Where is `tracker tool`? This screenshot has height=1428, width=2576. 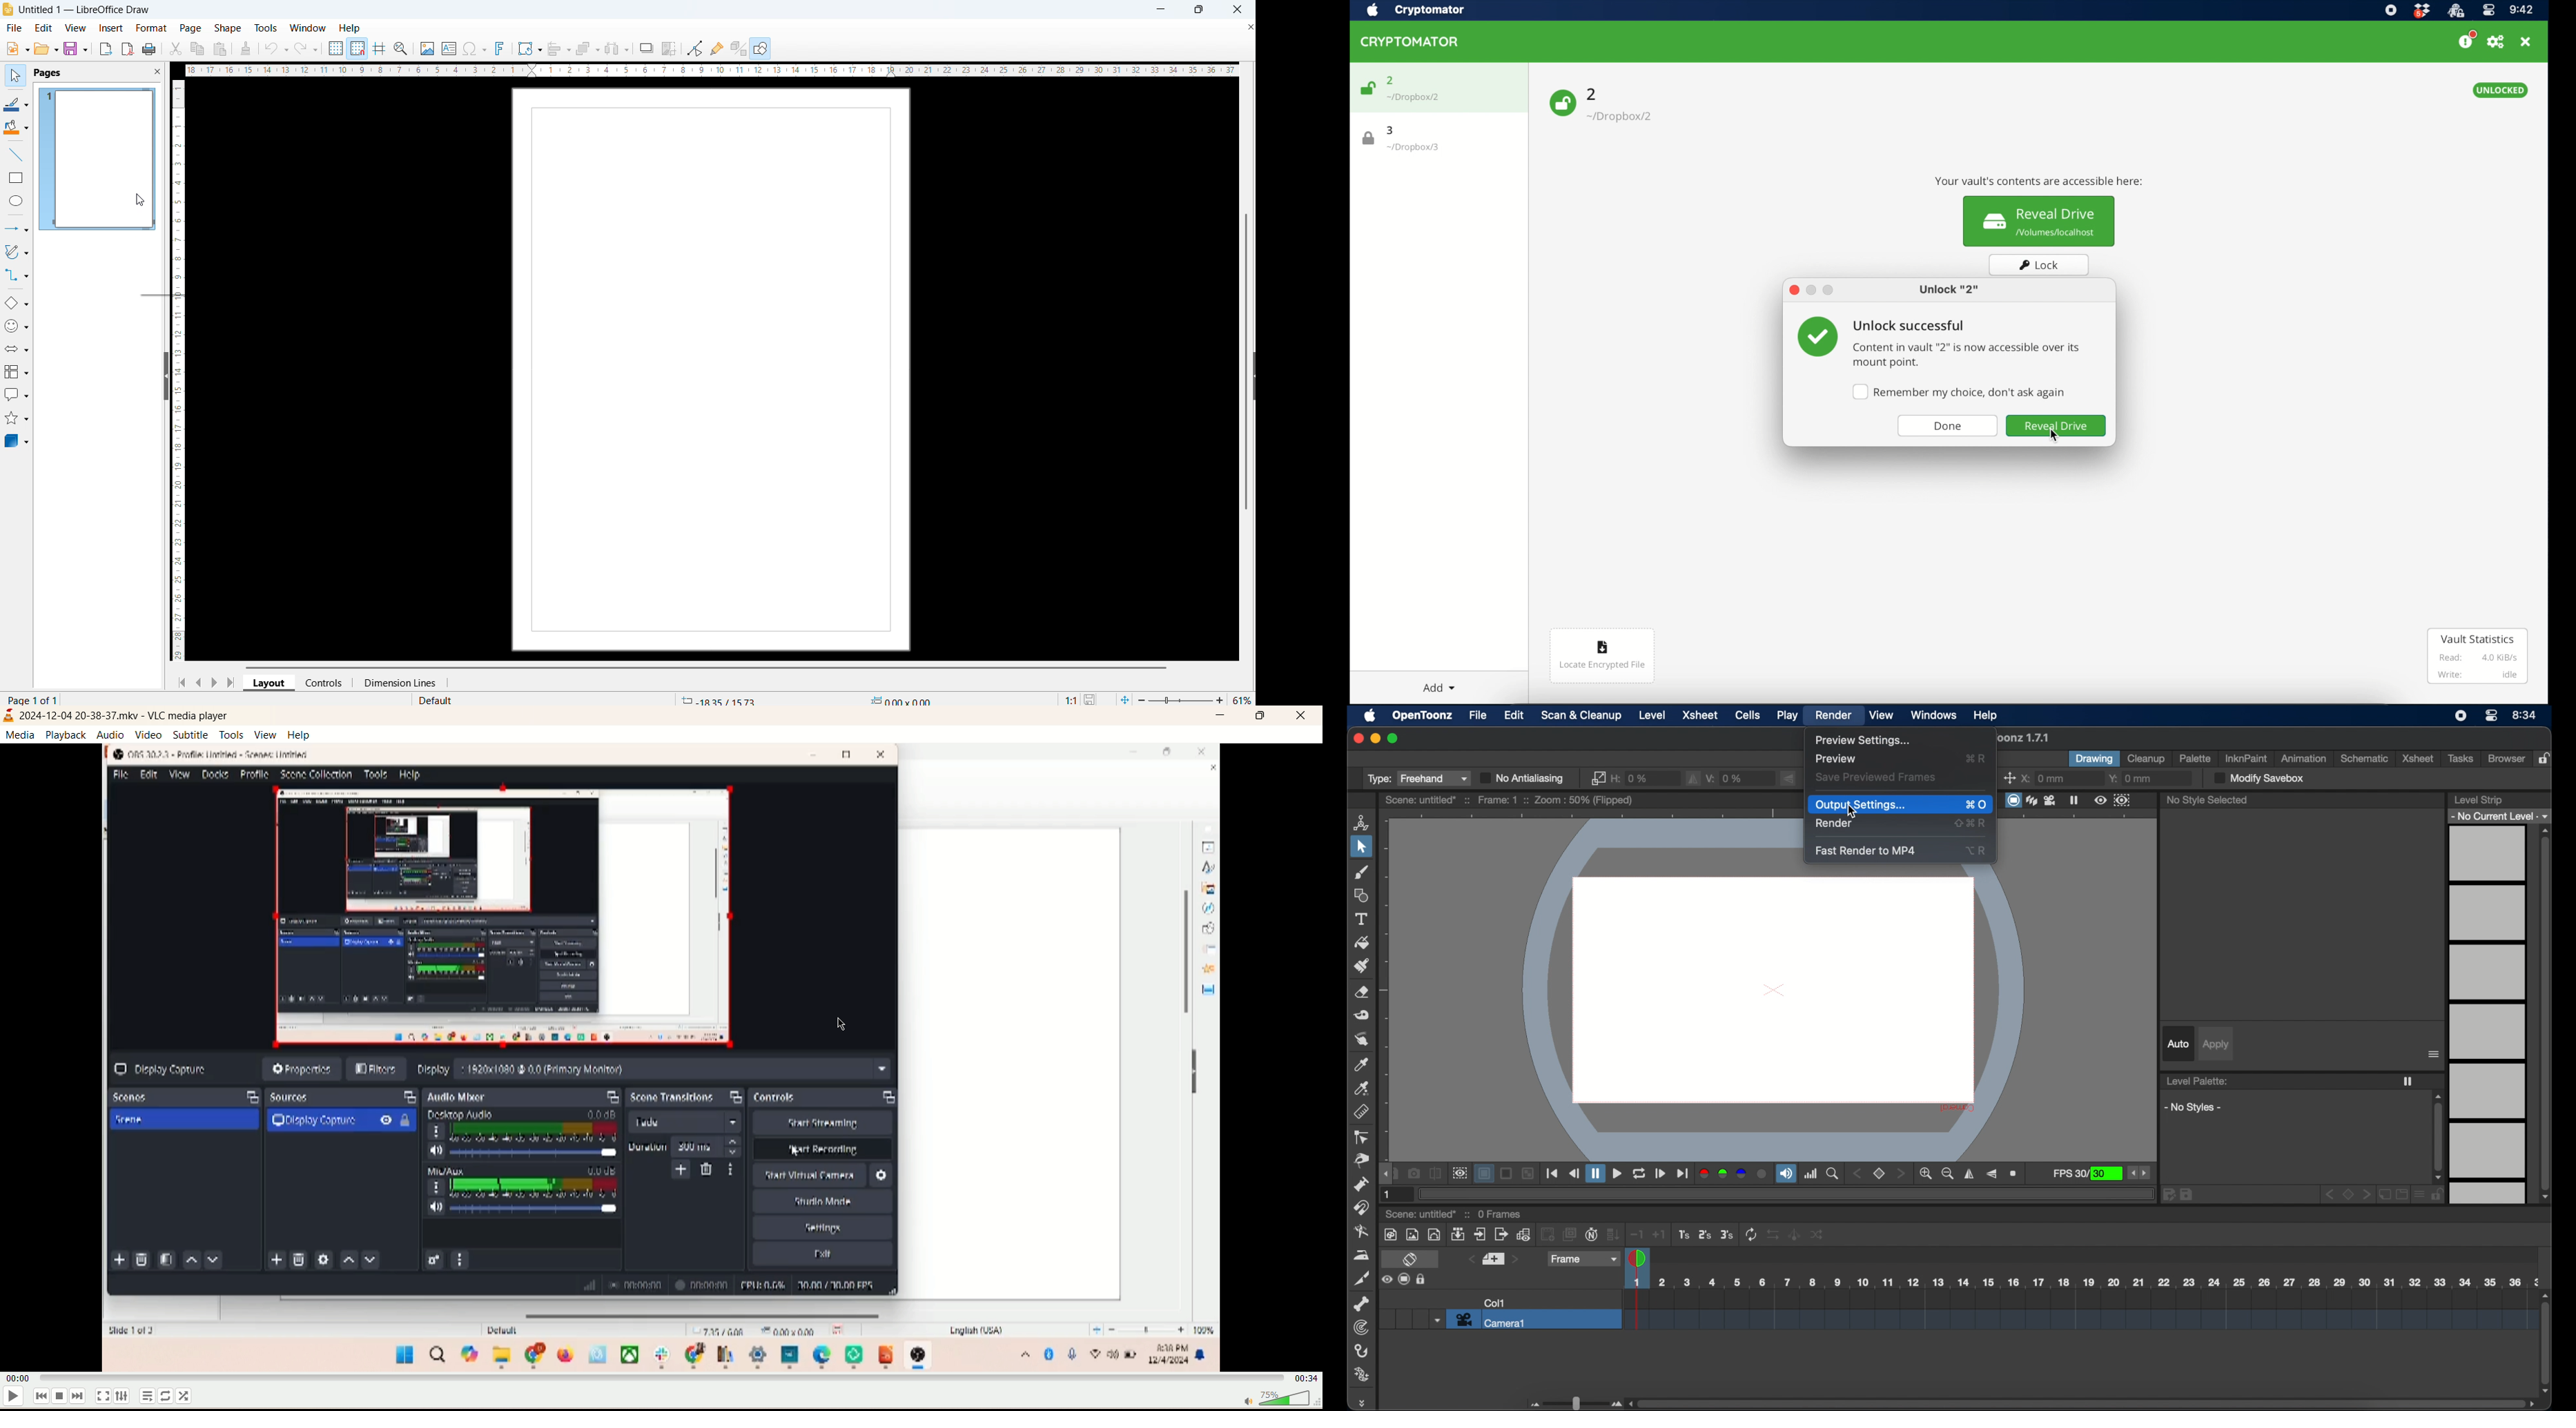
tracker tool is located at coordinates (1360, 1327).